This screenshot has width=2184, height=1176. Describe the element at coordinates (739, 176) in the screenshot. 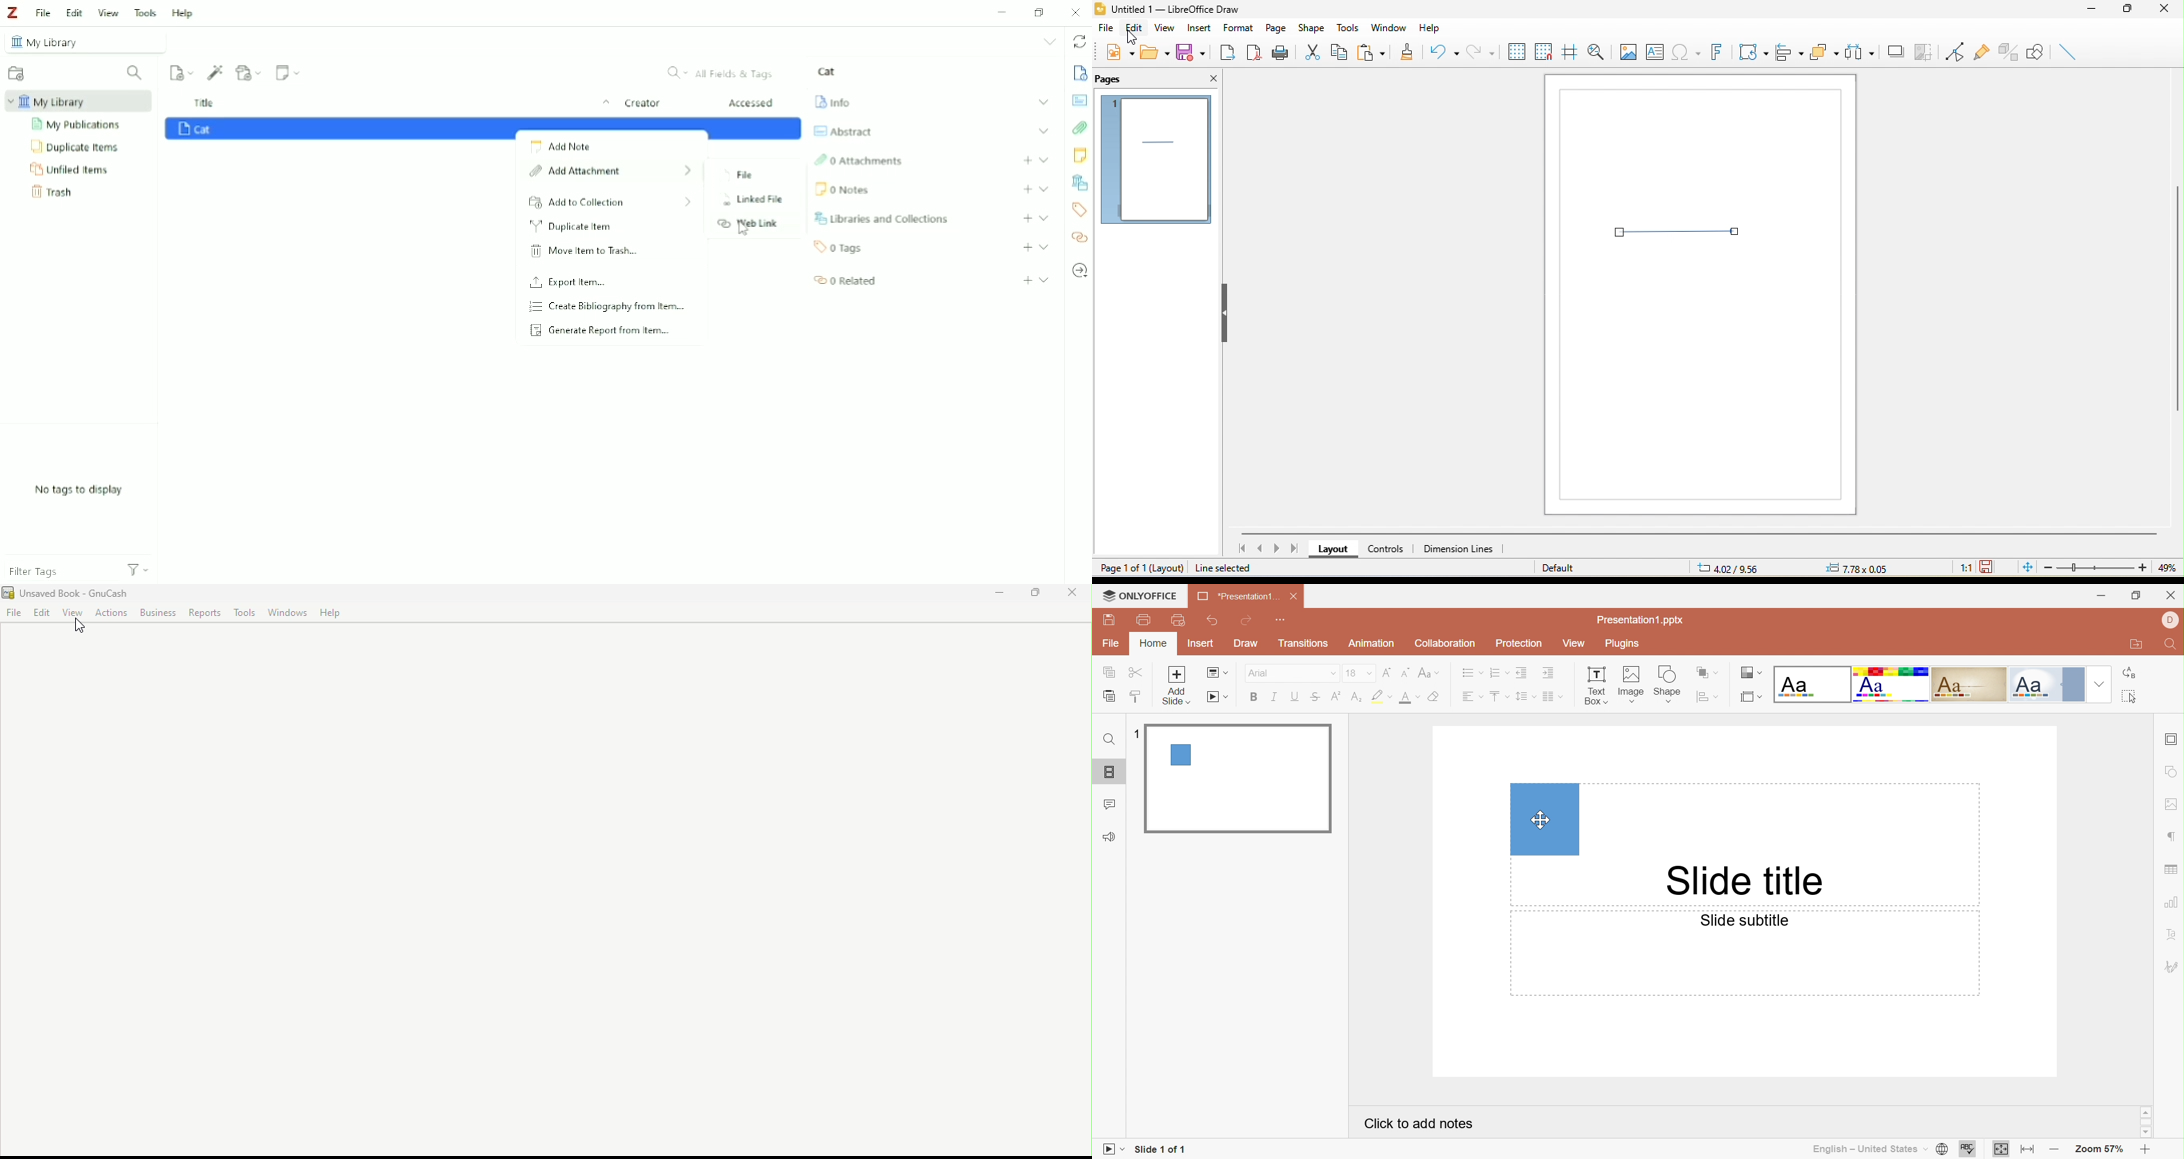

I see `File` at that location.